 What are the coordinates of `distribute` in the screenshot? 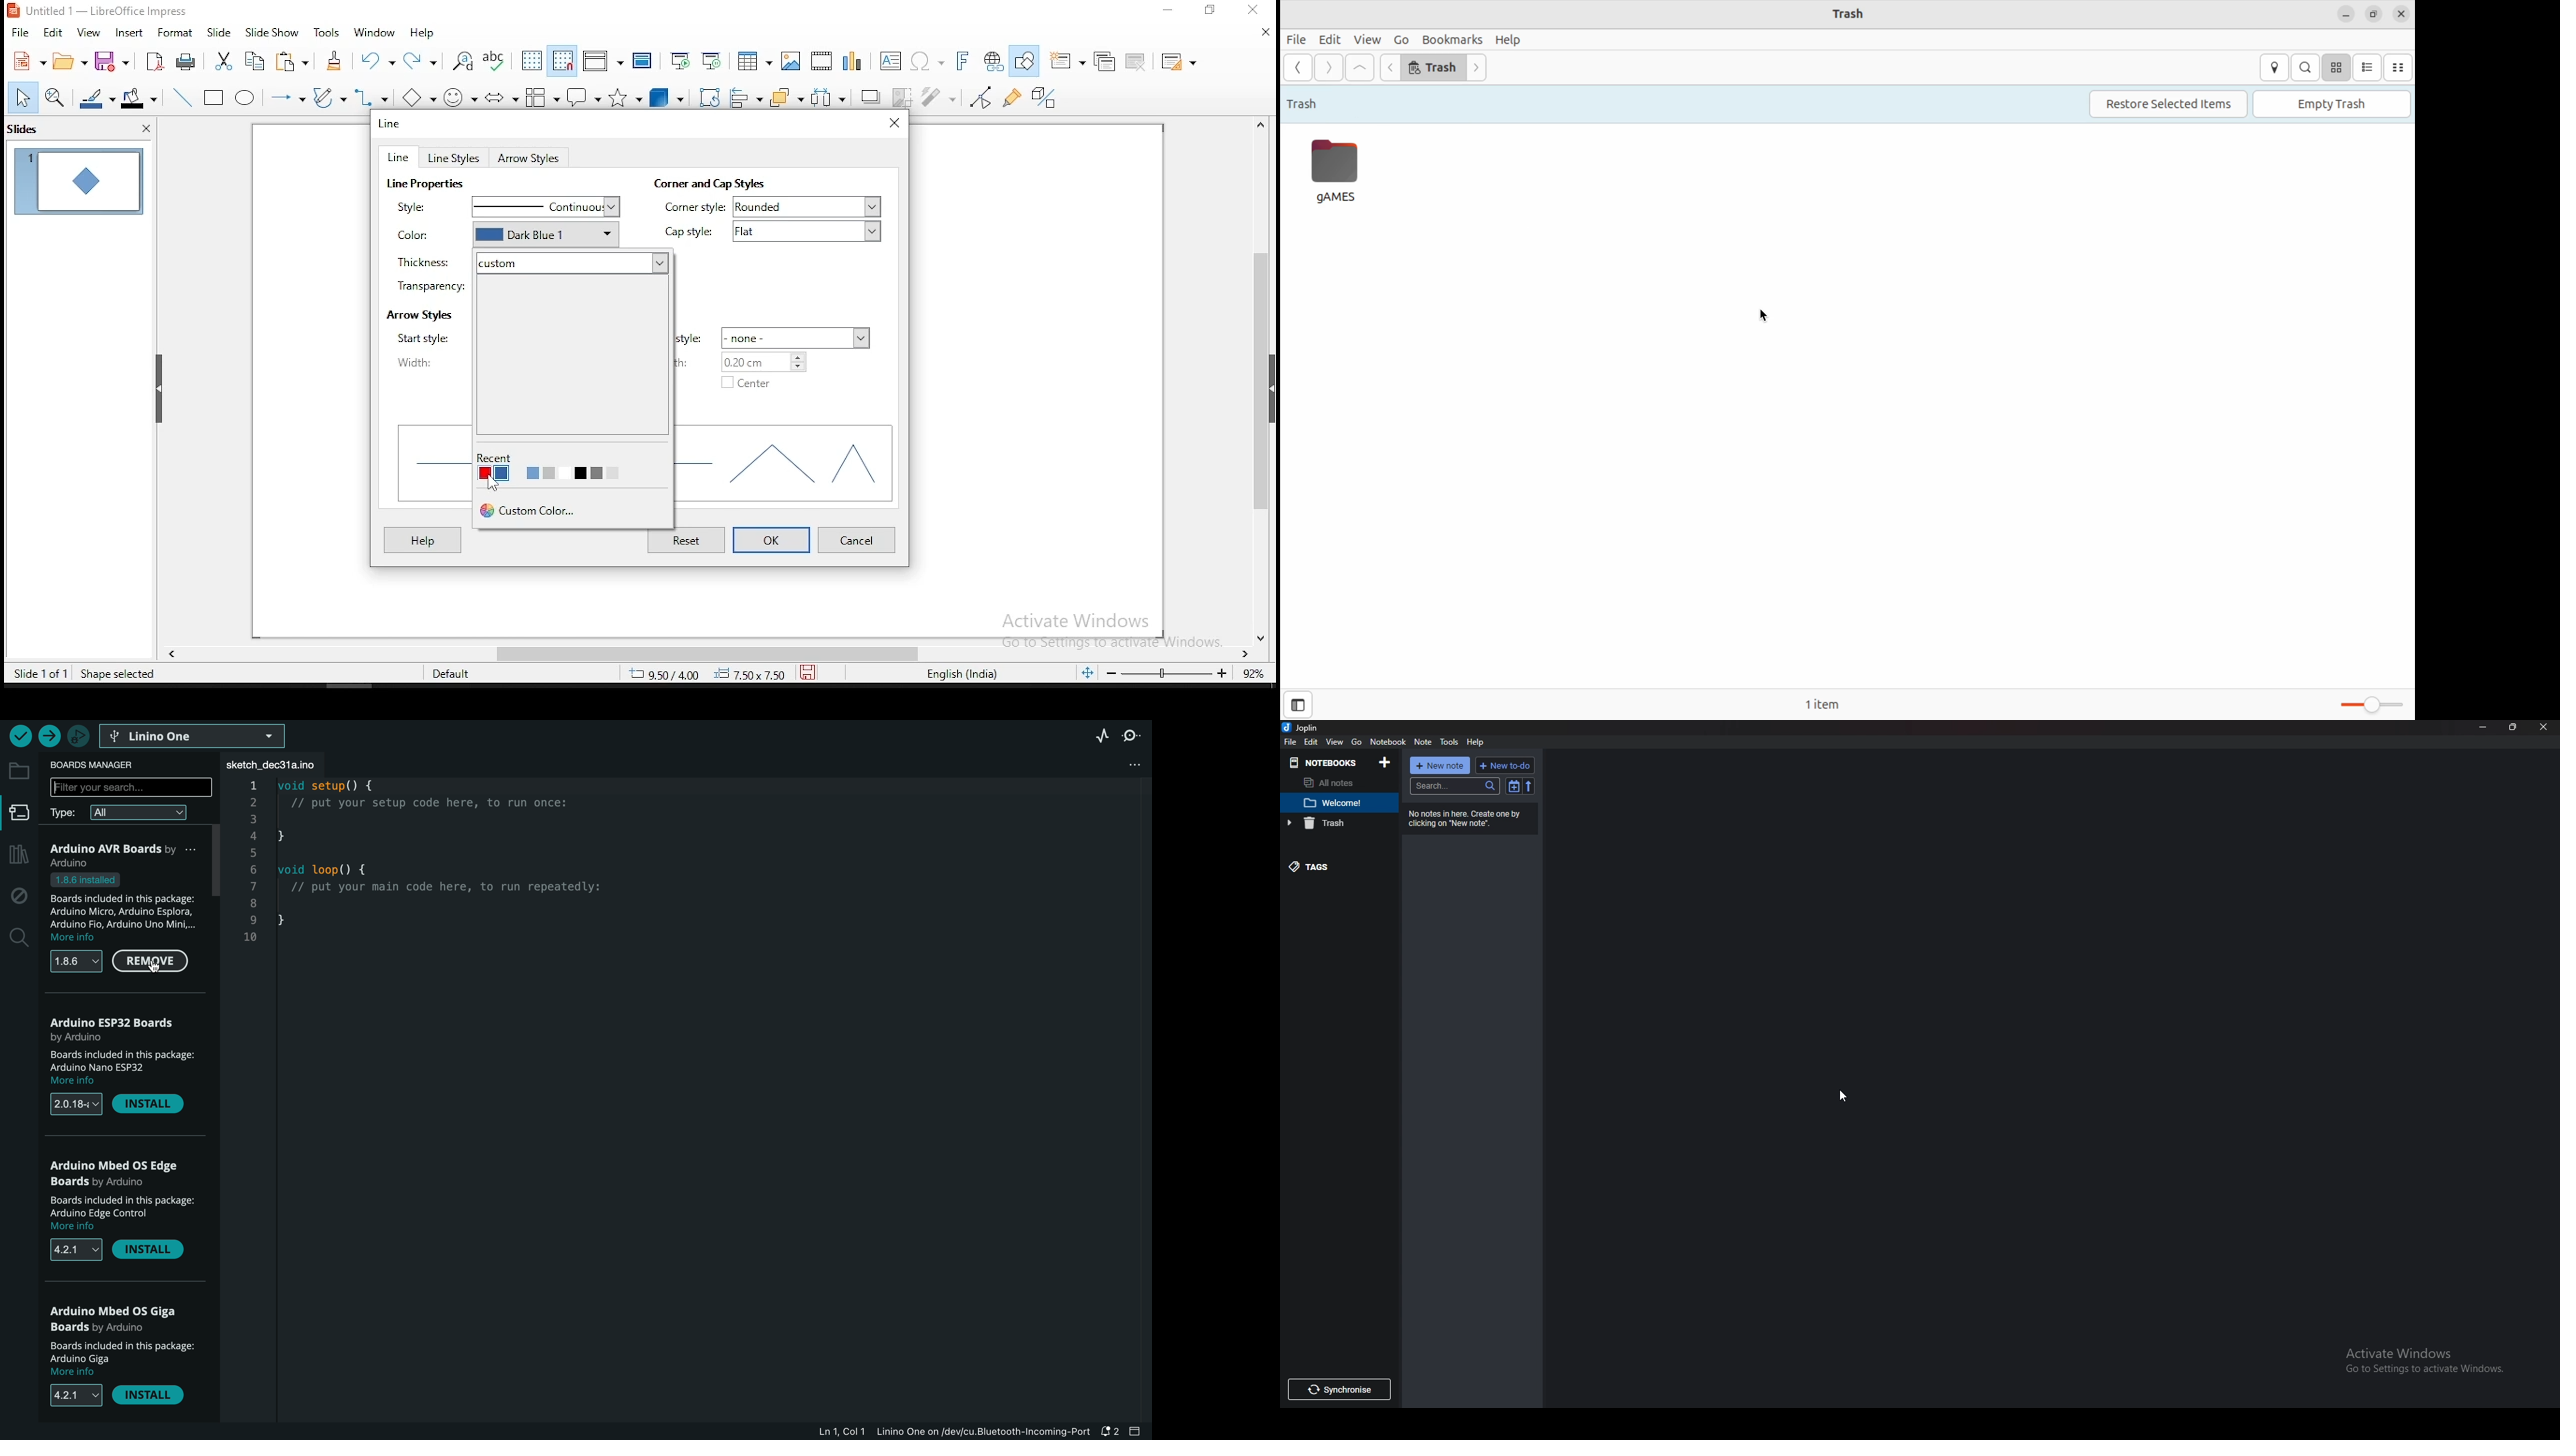 It's located at (829, 96).